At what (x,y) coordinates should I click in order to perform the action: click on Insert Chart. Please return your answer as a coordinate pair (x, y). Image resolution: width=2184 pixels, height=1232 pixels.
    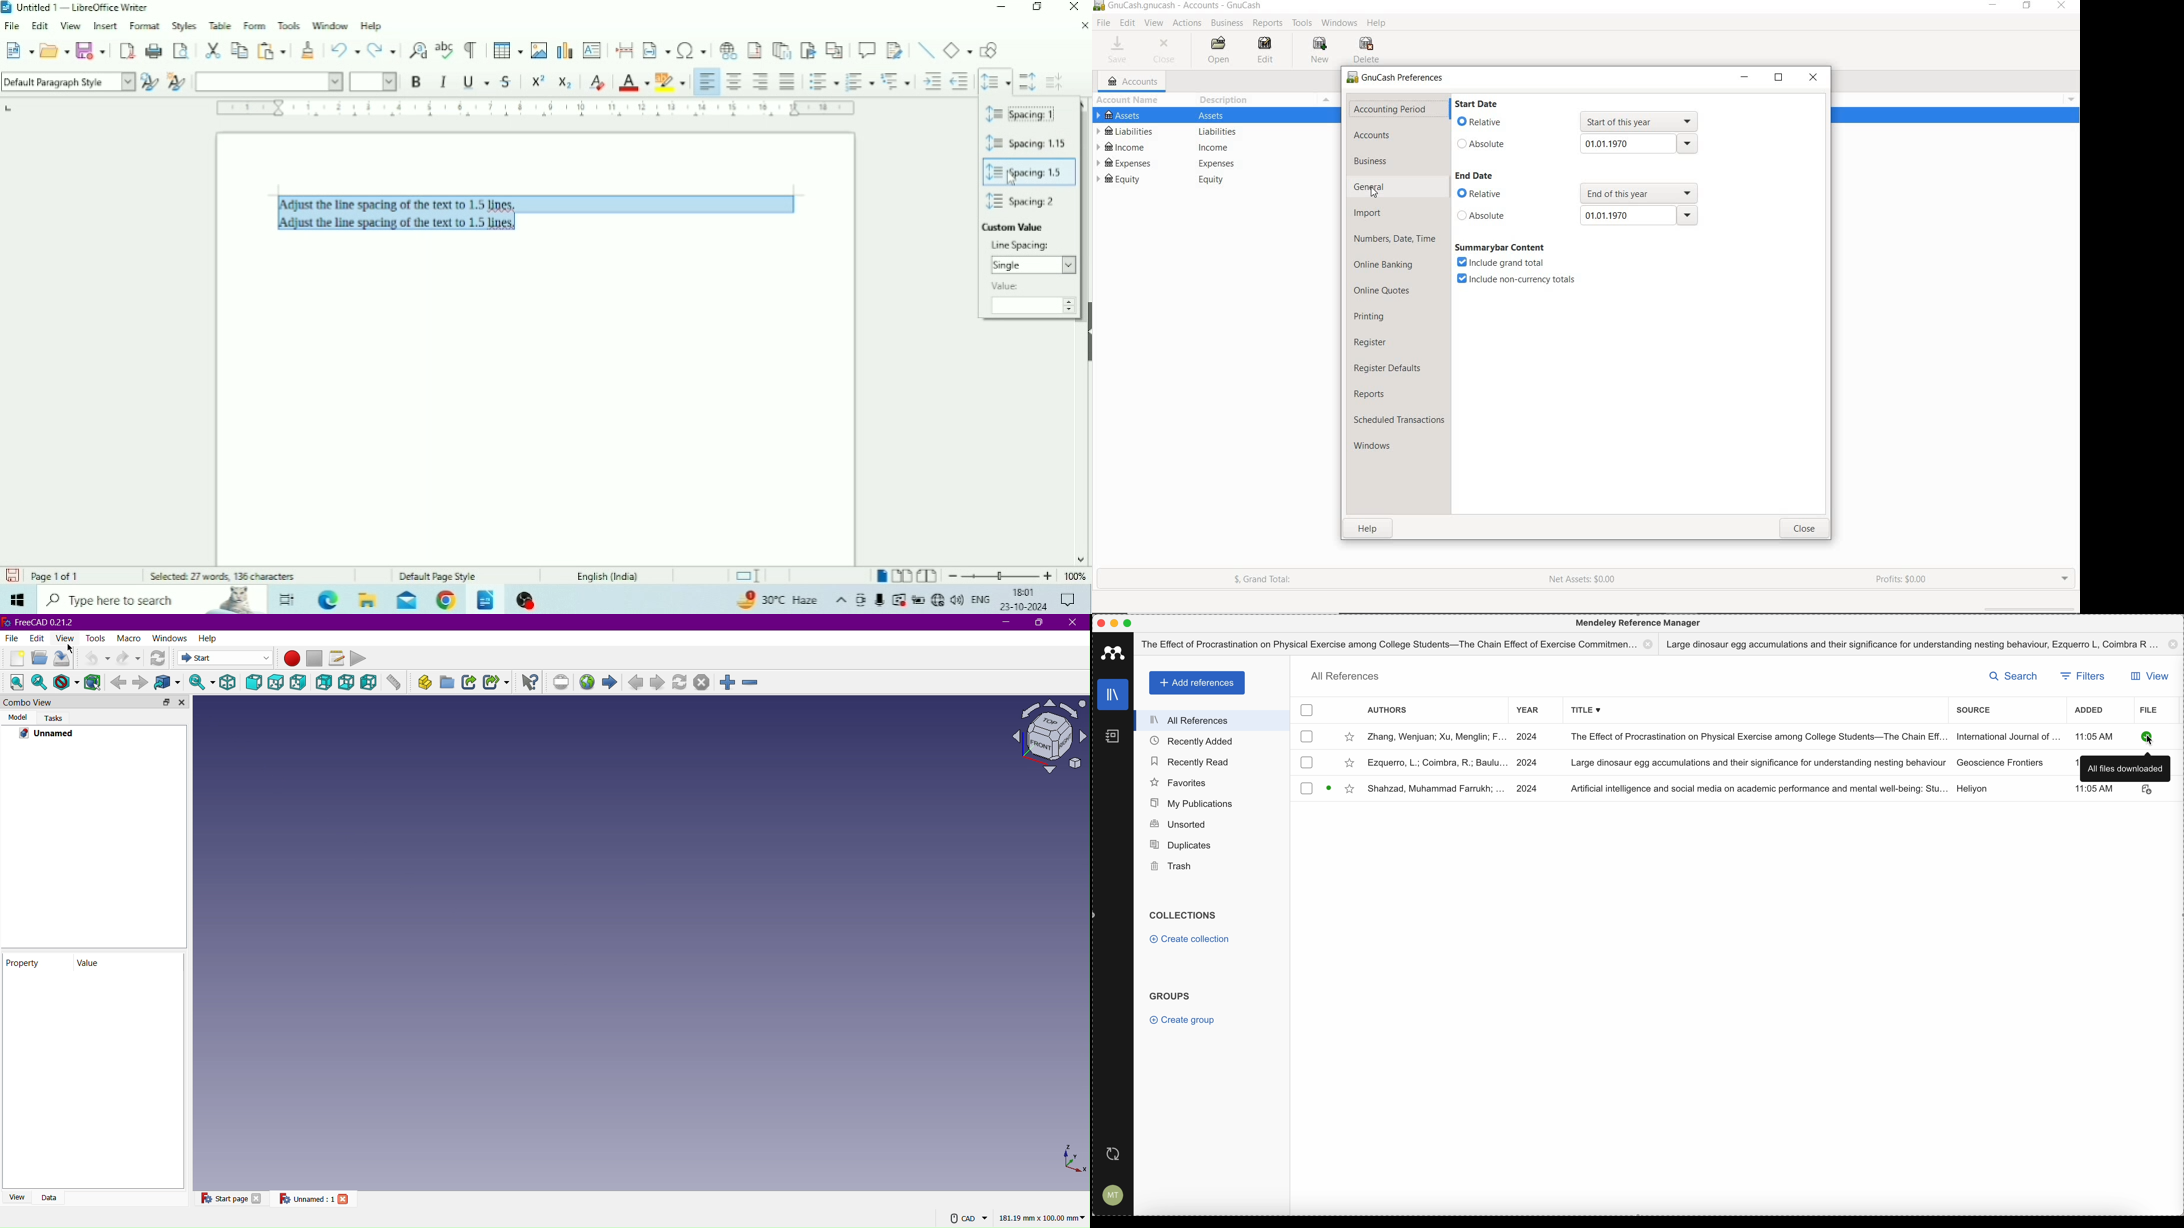
    Looking at the image, I should click on (565, 49).